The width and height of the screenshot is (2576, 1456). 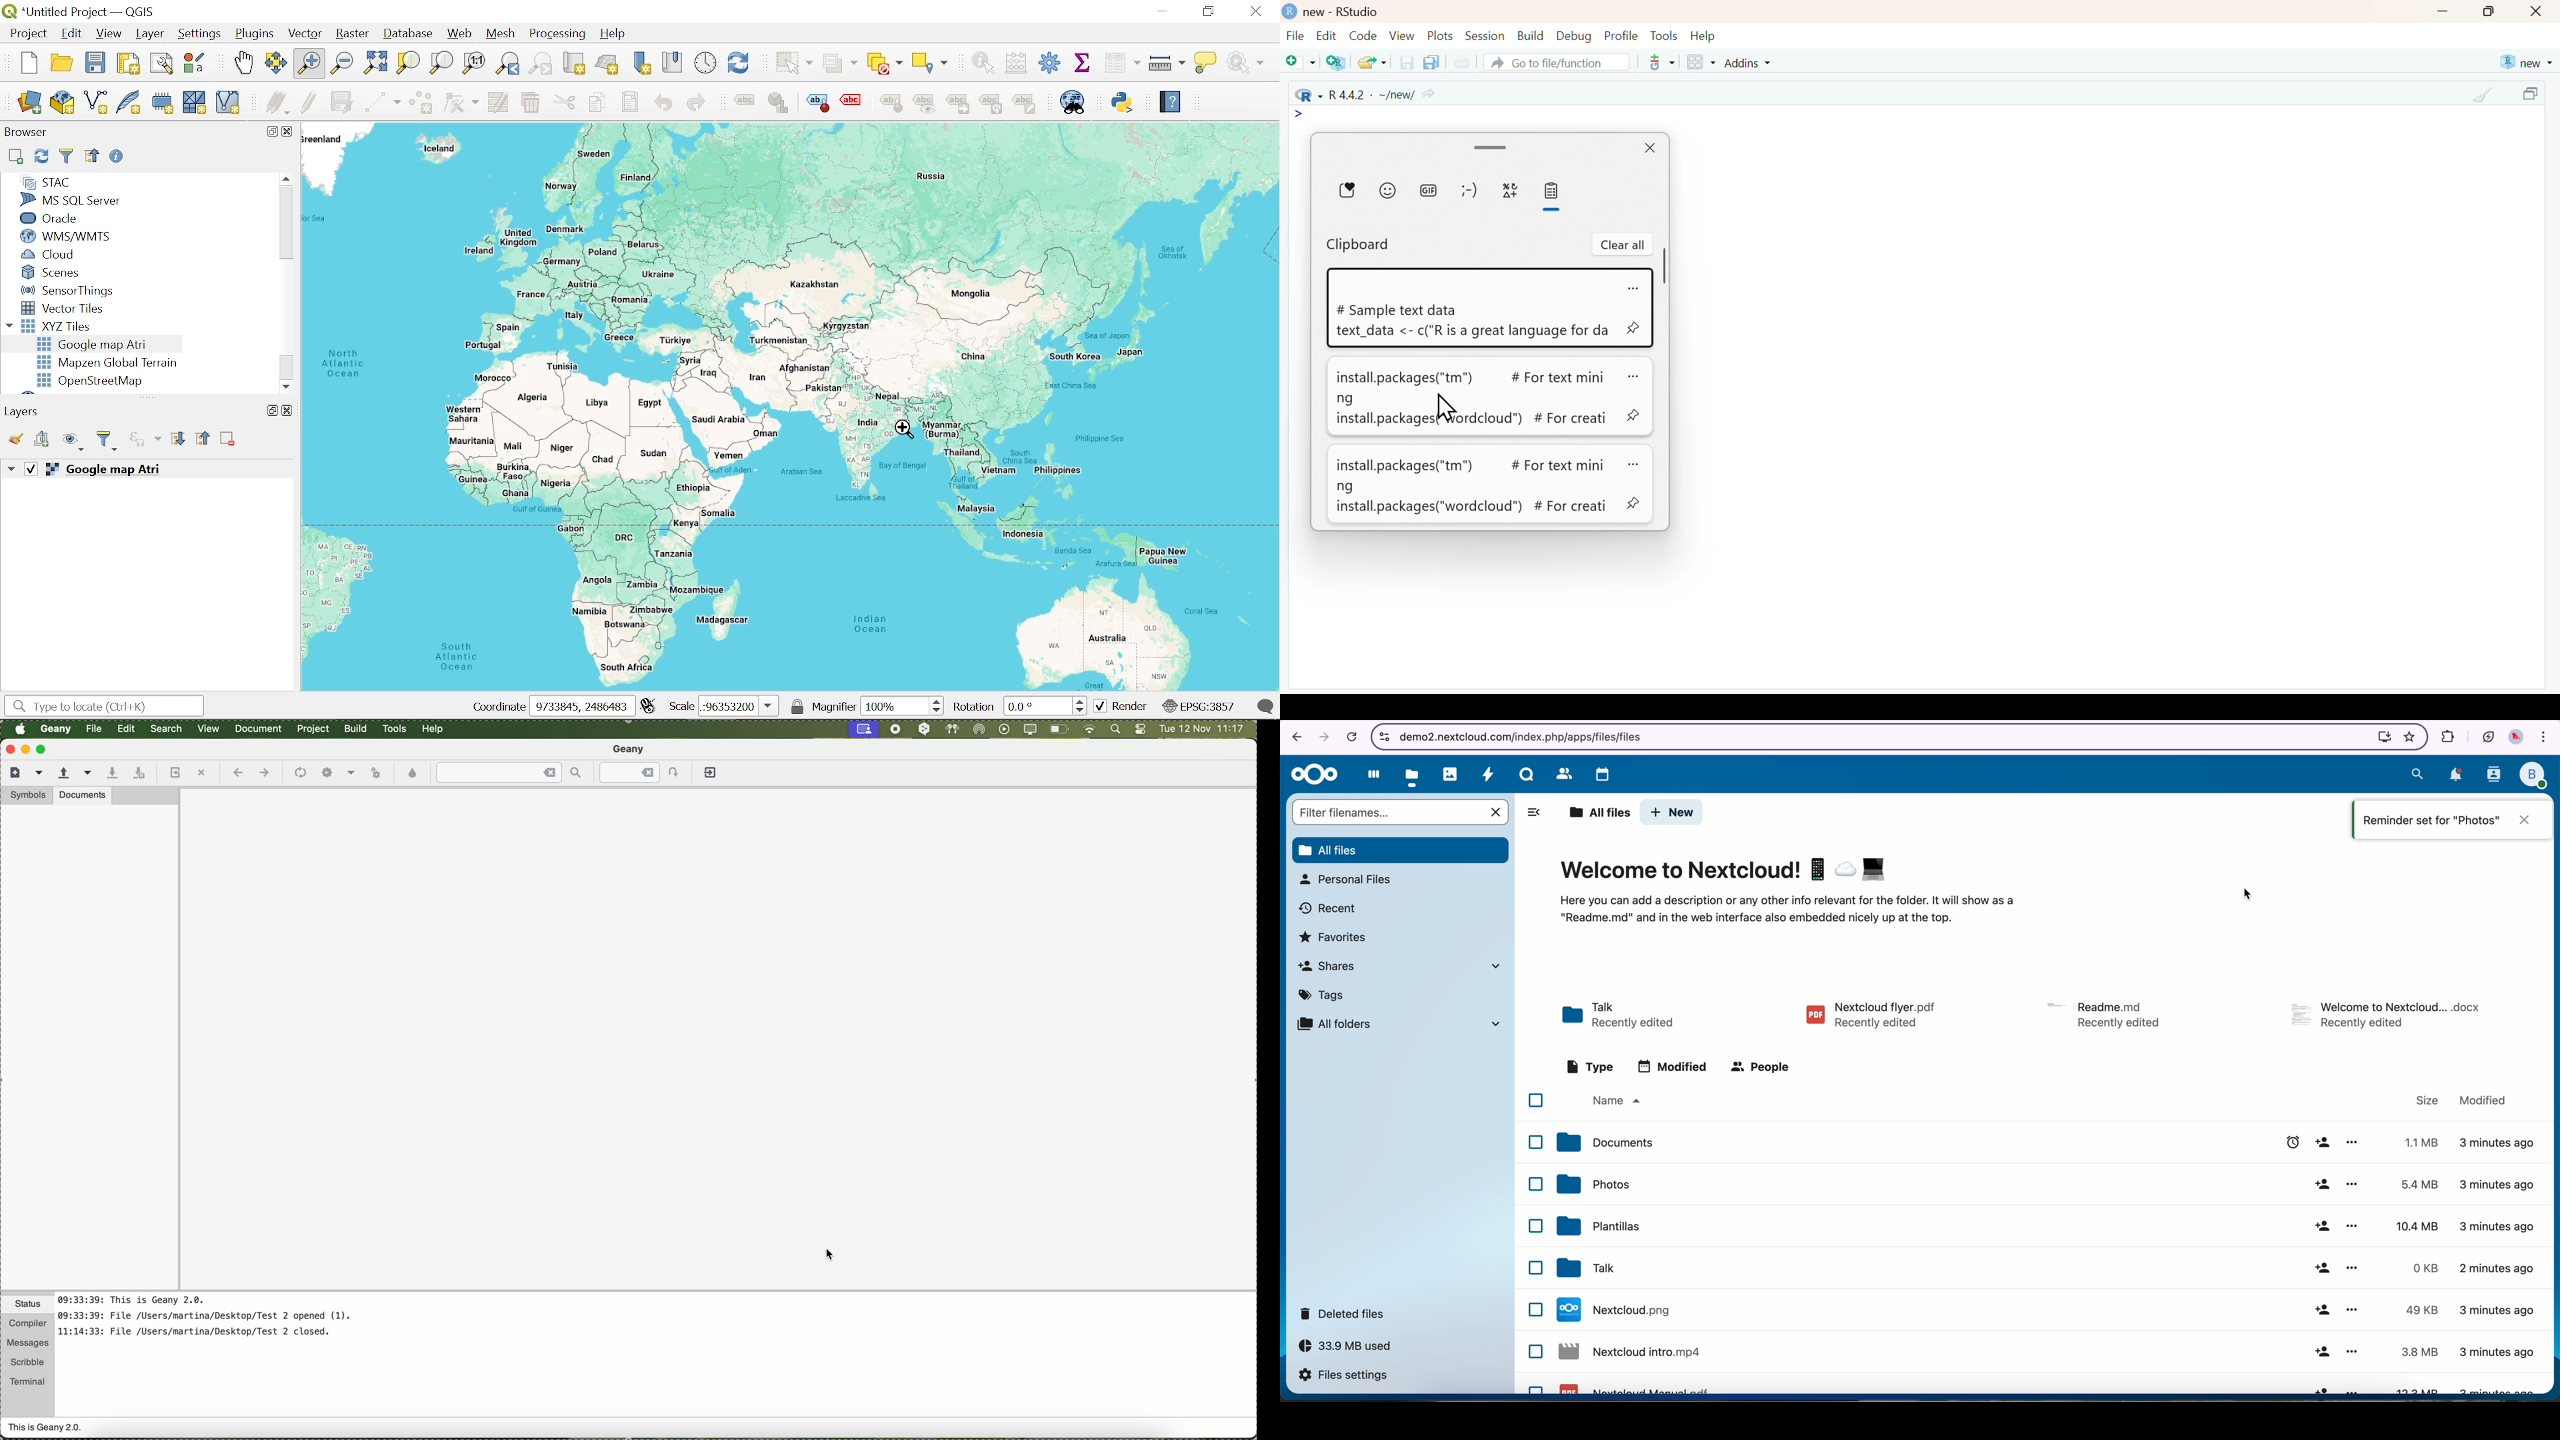 I want to click on Zoom full, so click(x=375, y=64).